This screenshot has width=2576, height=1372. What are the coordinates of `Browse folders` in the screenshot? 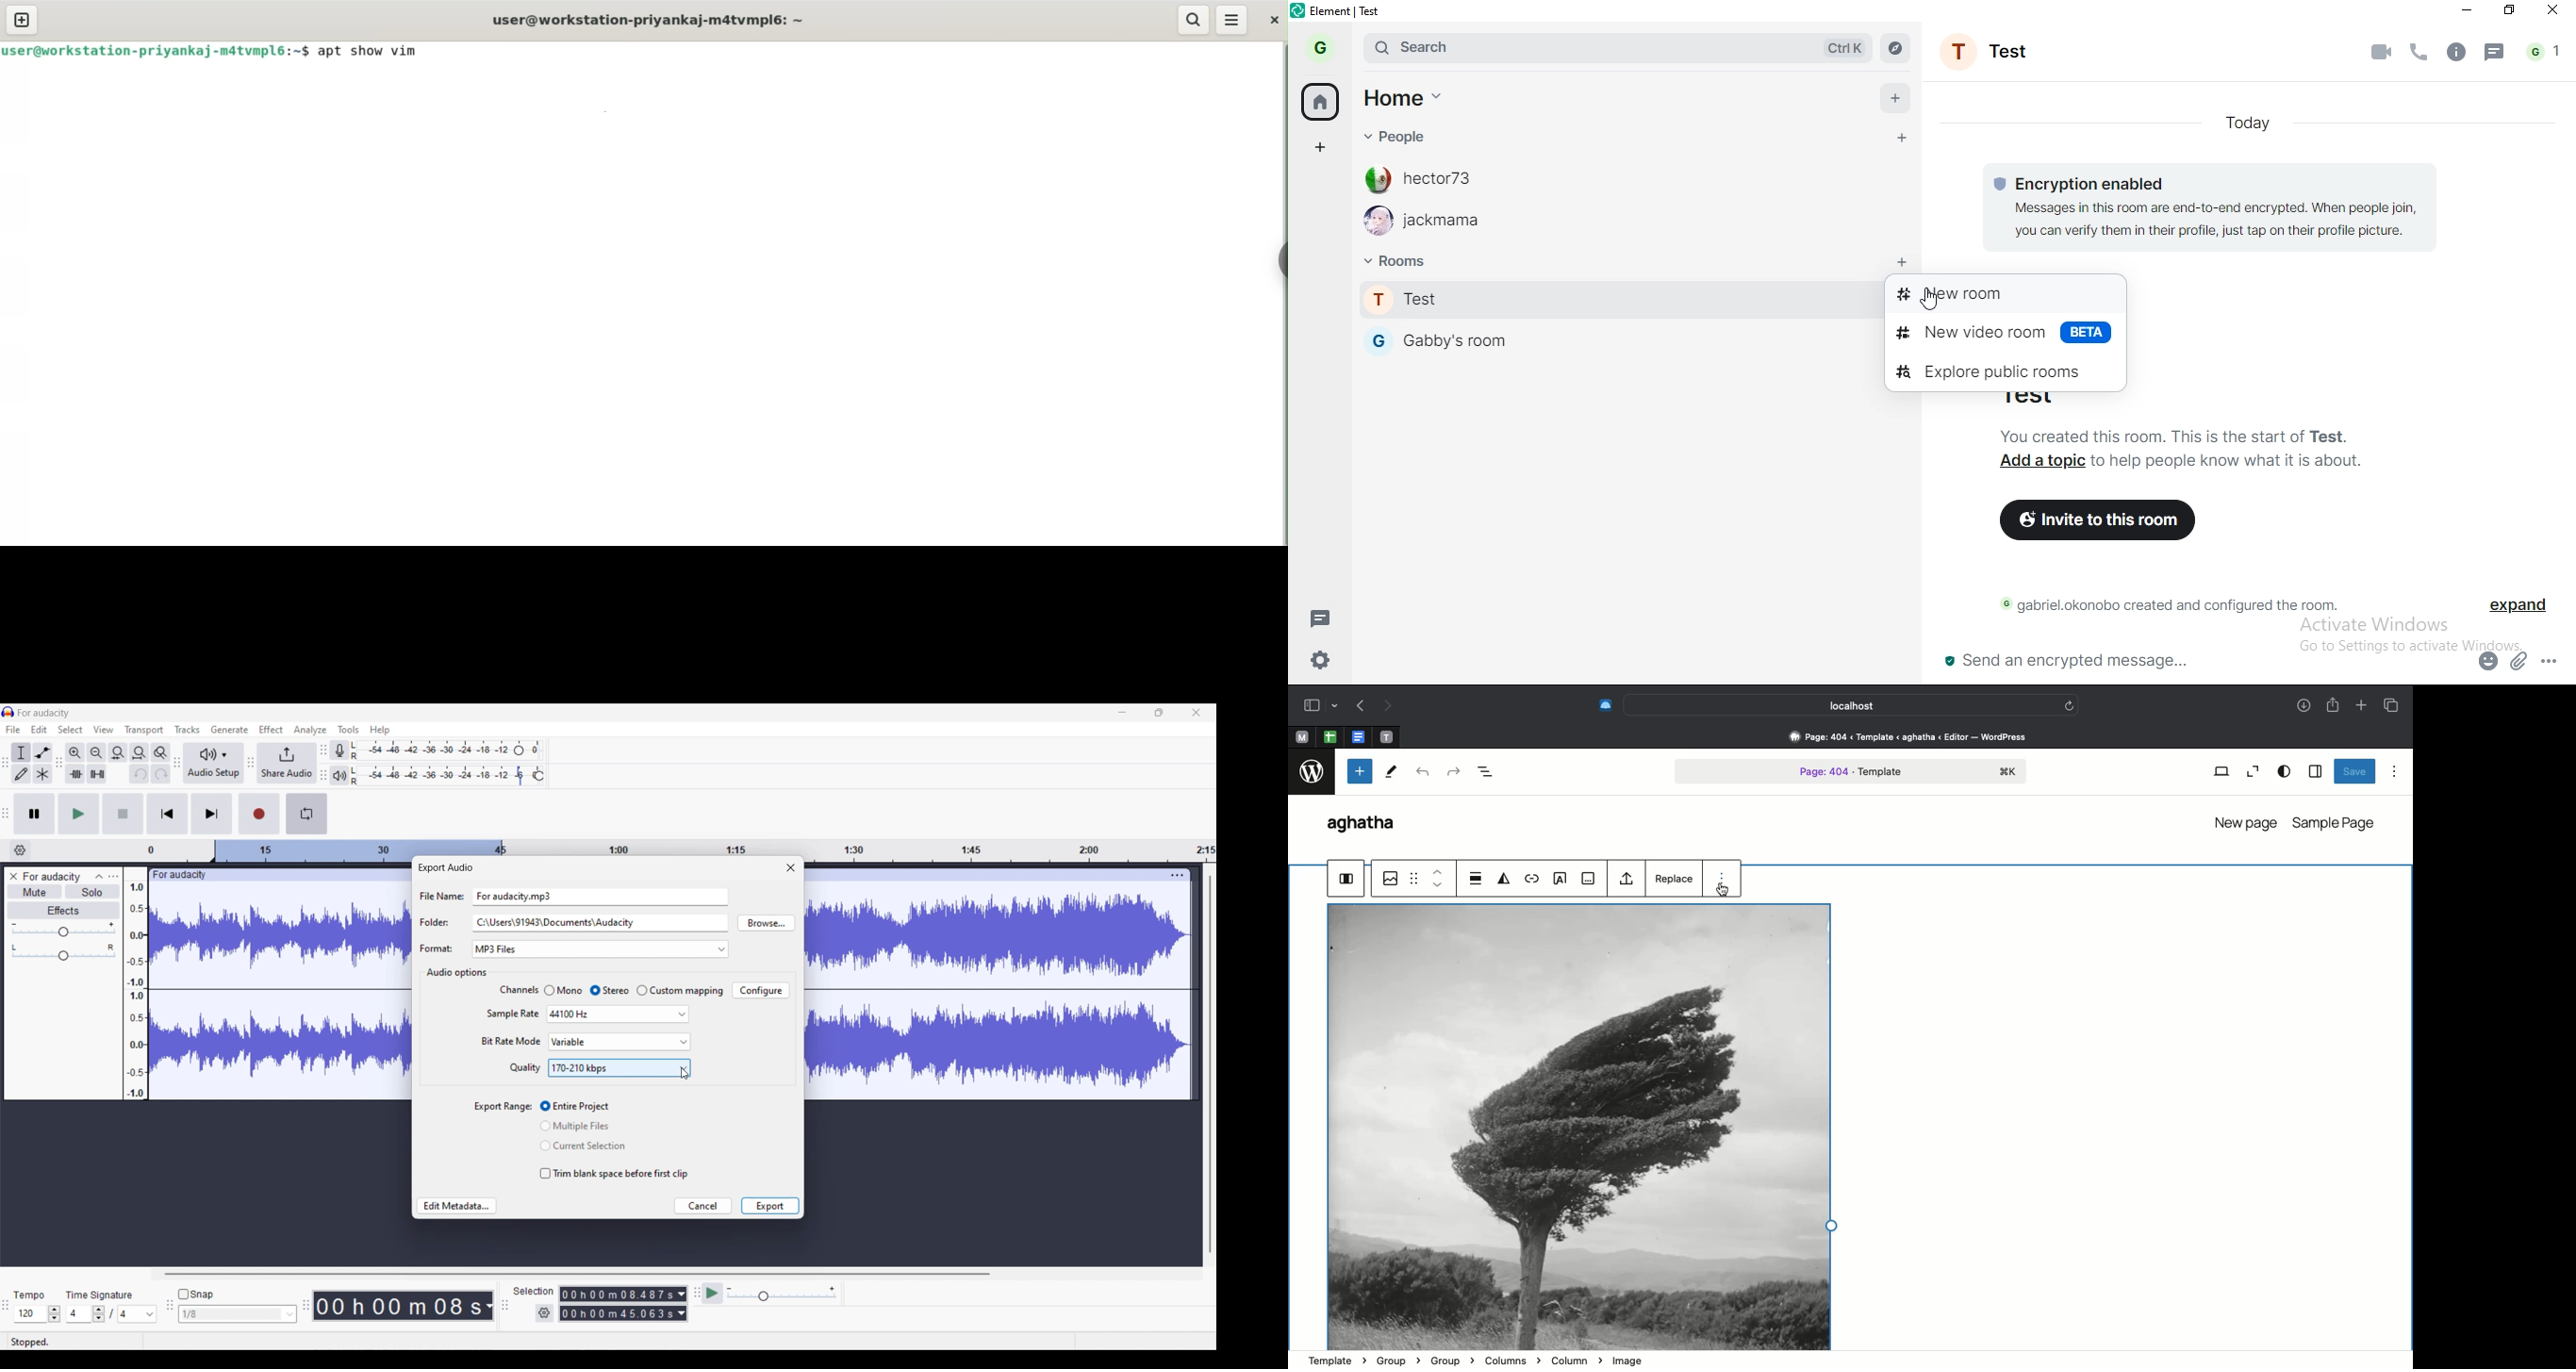 It's located at (766, 923).